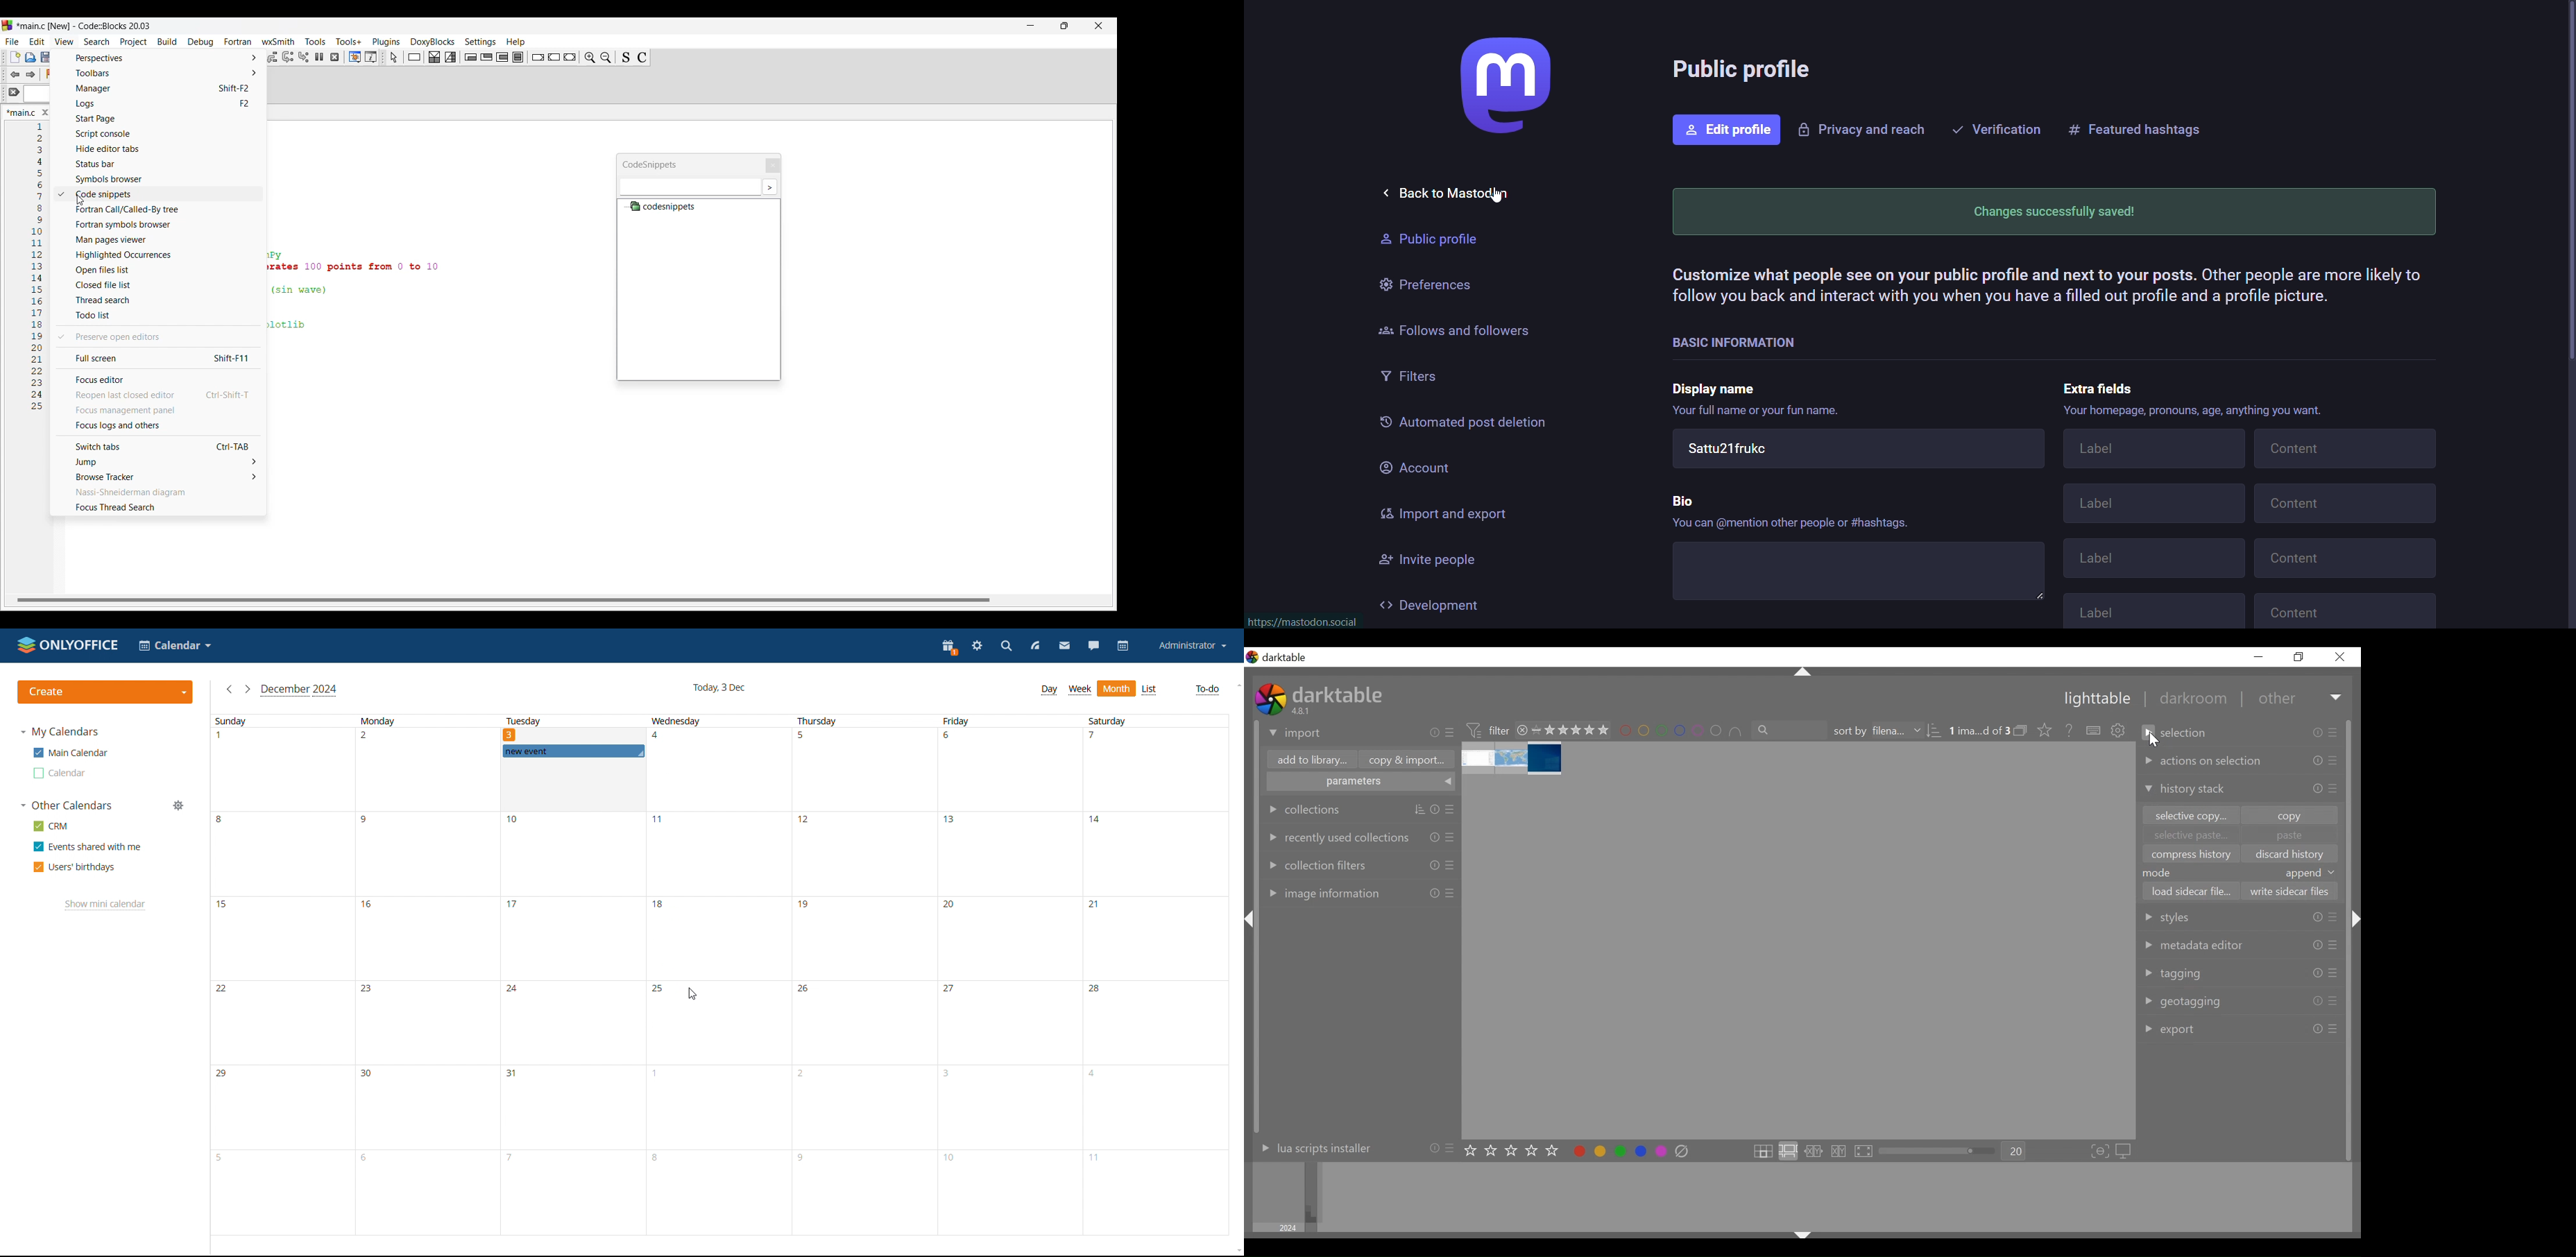  Describe the element at coordinates (2020, 730) in the screenshot. I see `expand/collapse grouped images` at that location.